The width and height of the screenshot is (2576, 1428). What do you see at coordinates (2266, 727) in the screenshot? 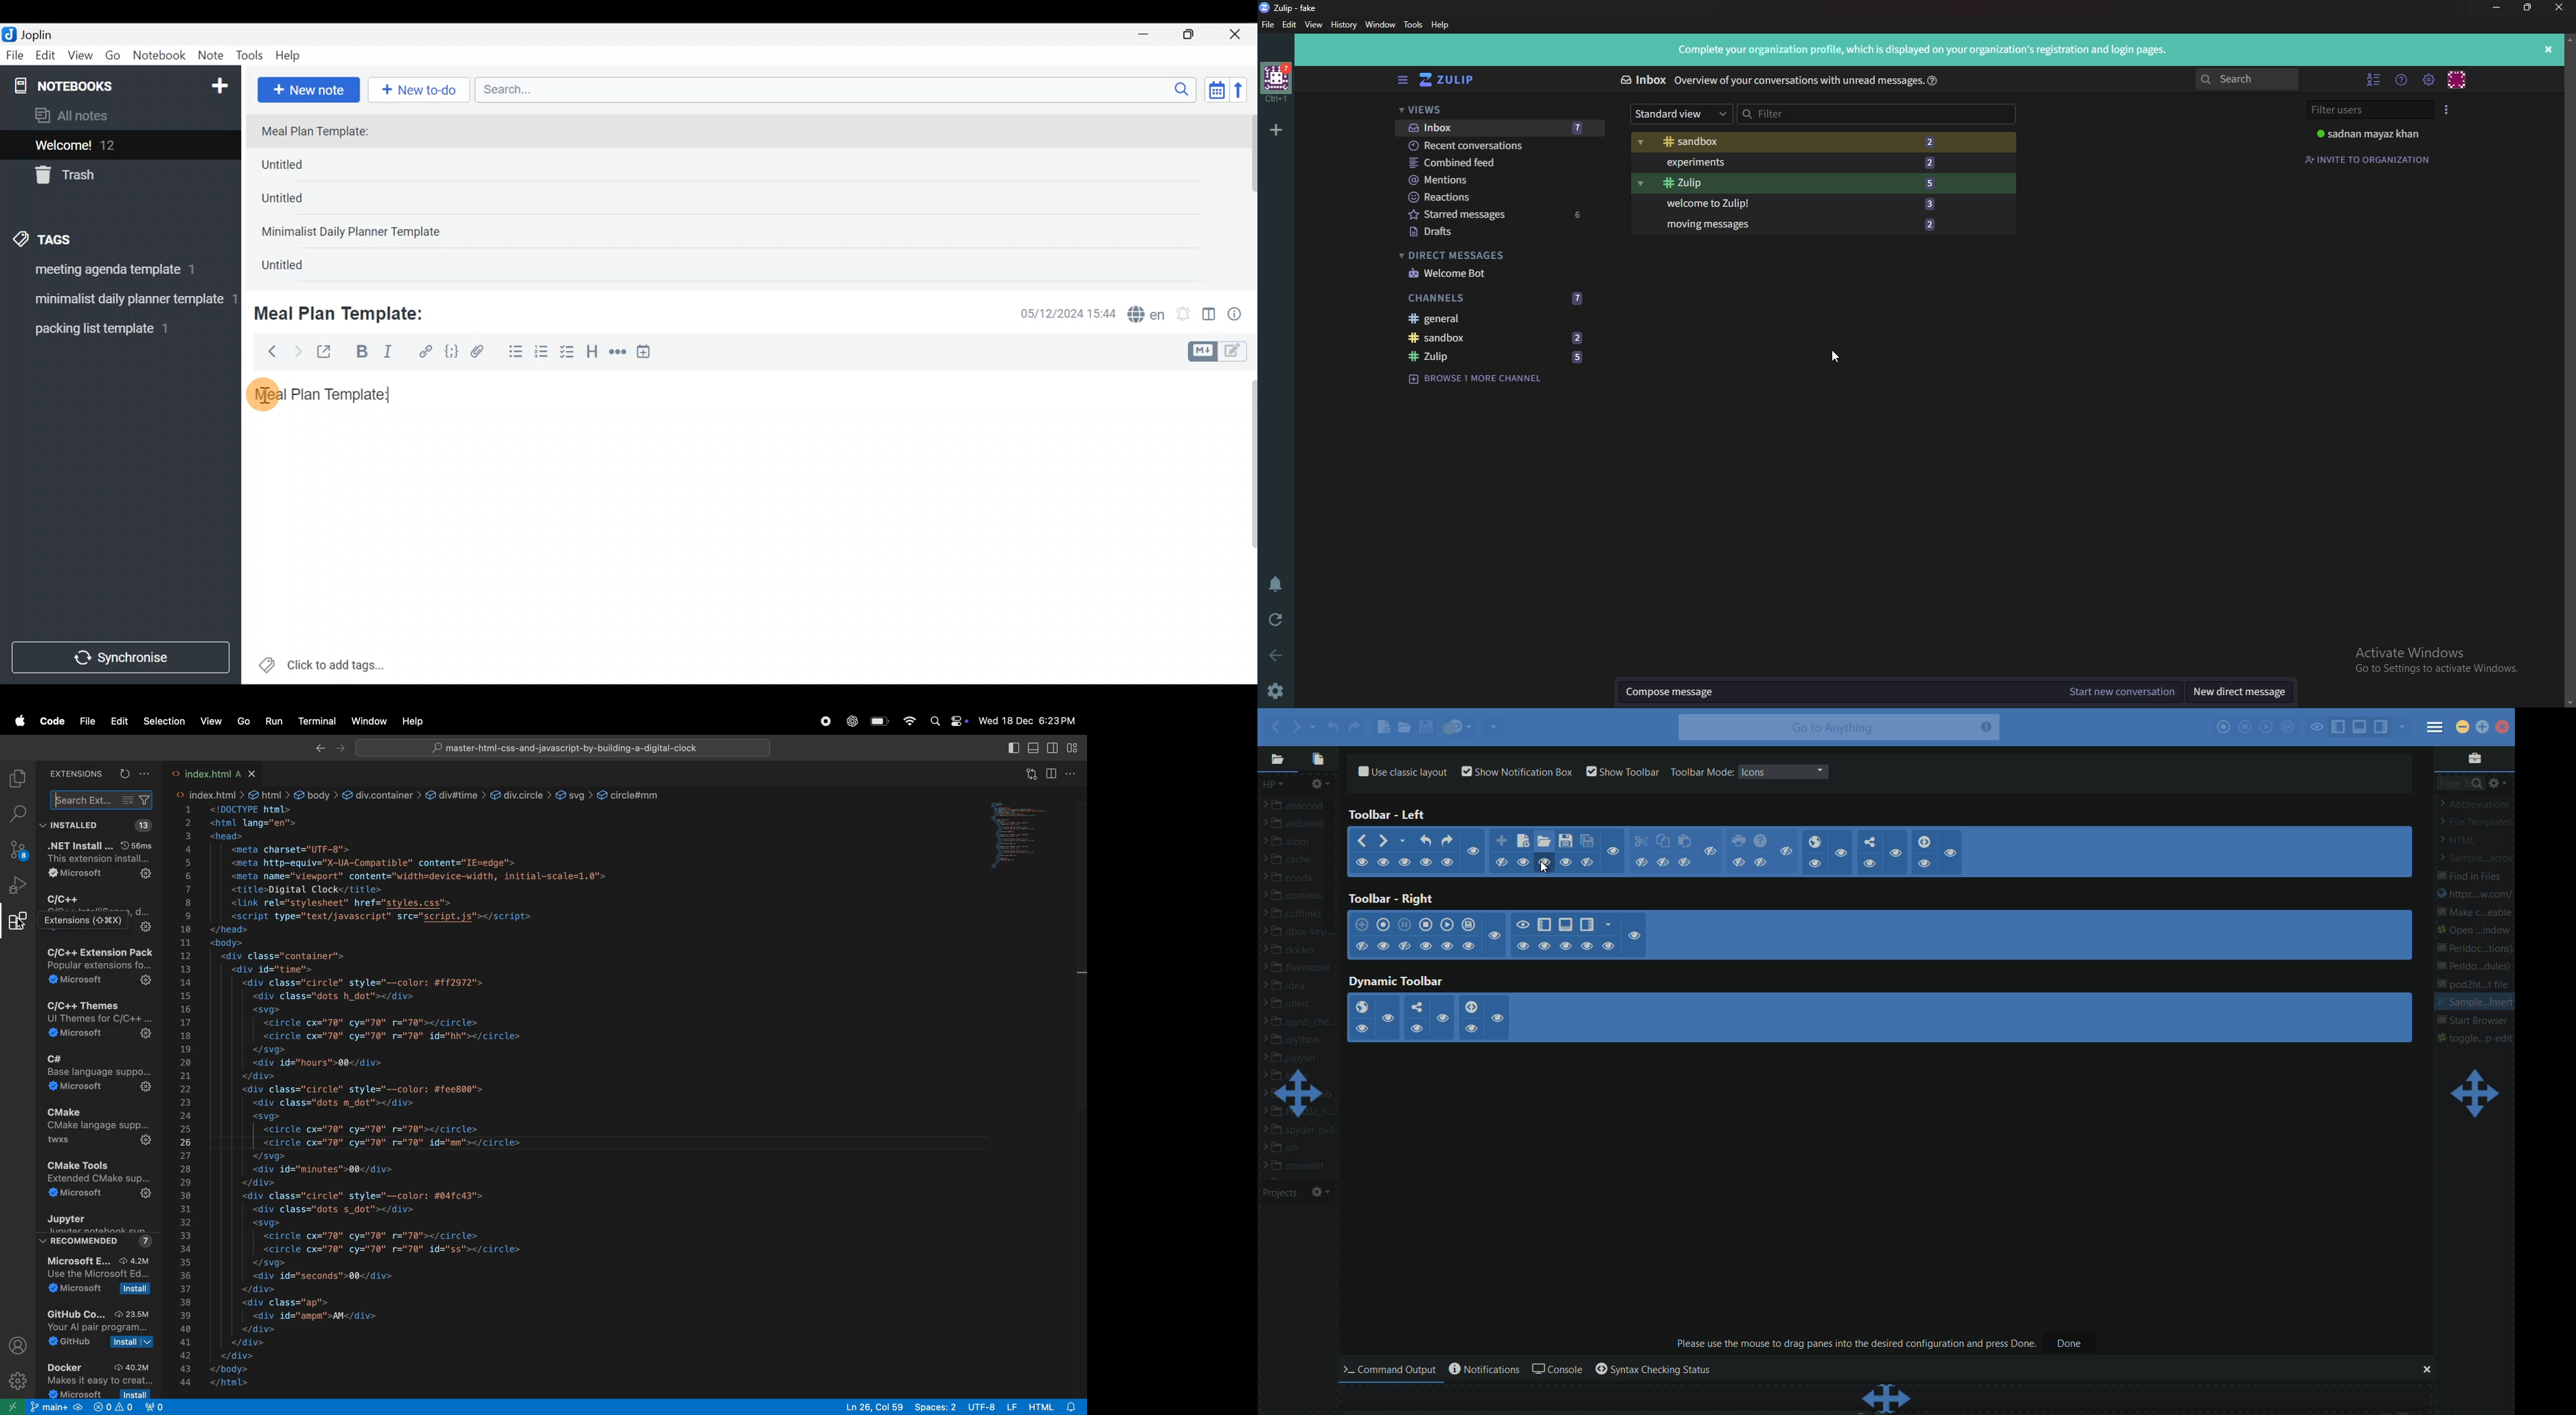
I see `play last macro` at bounding box center [2266, 727].